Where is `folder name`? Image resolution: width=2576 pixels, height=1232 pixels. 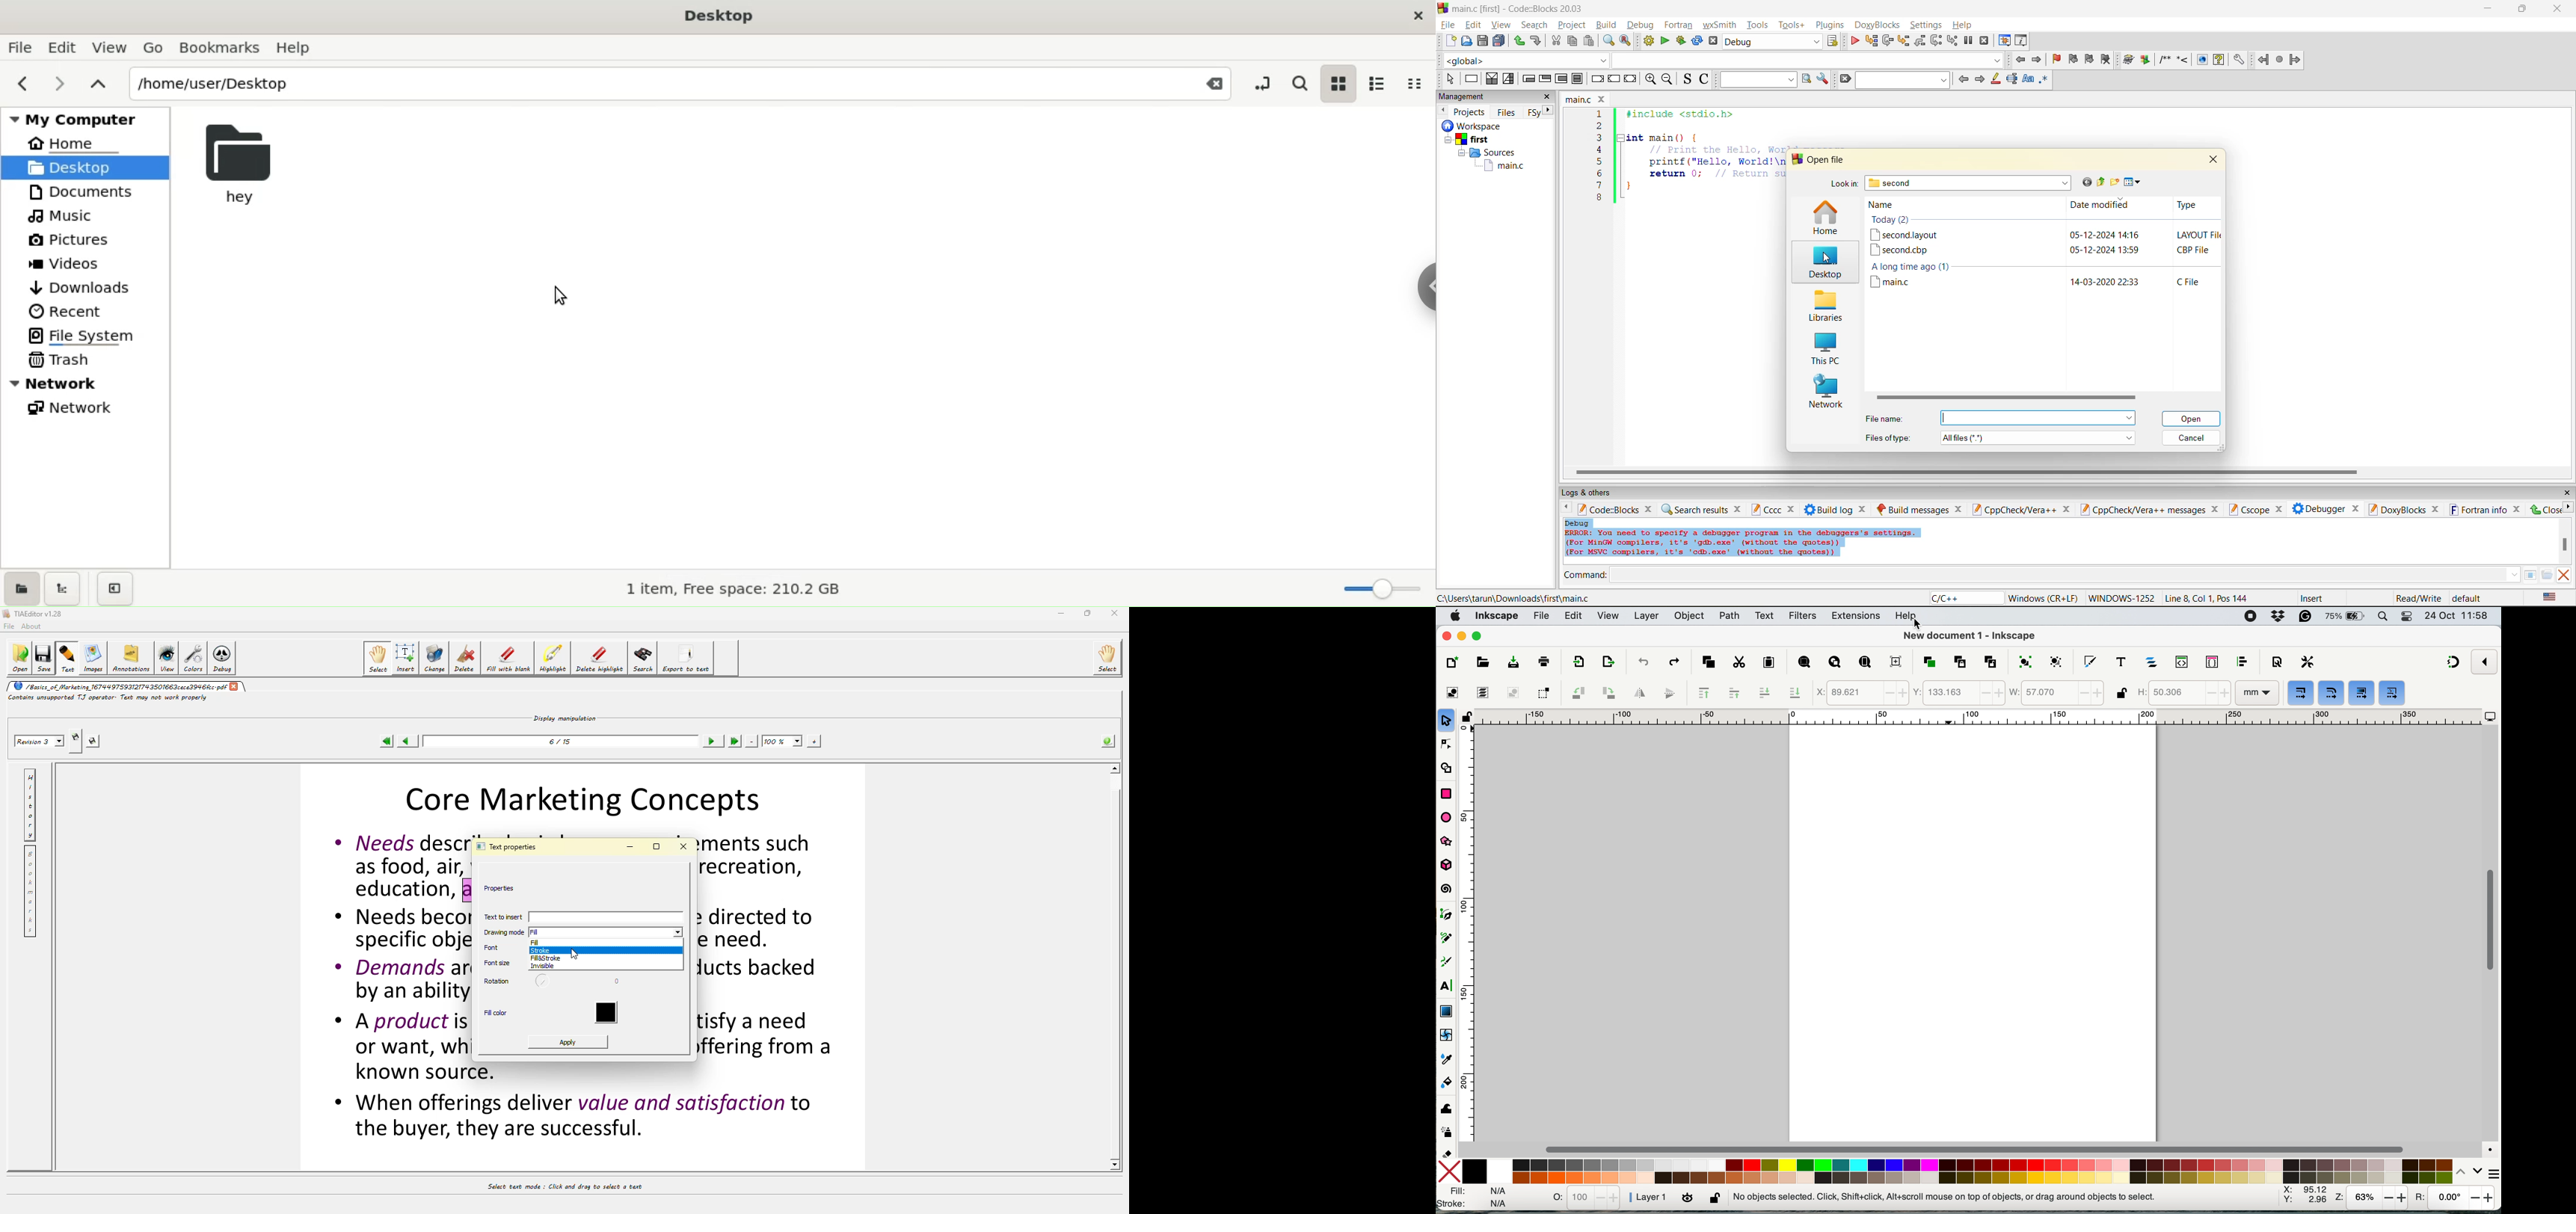 folder name is located at coordinates (1970, 183).